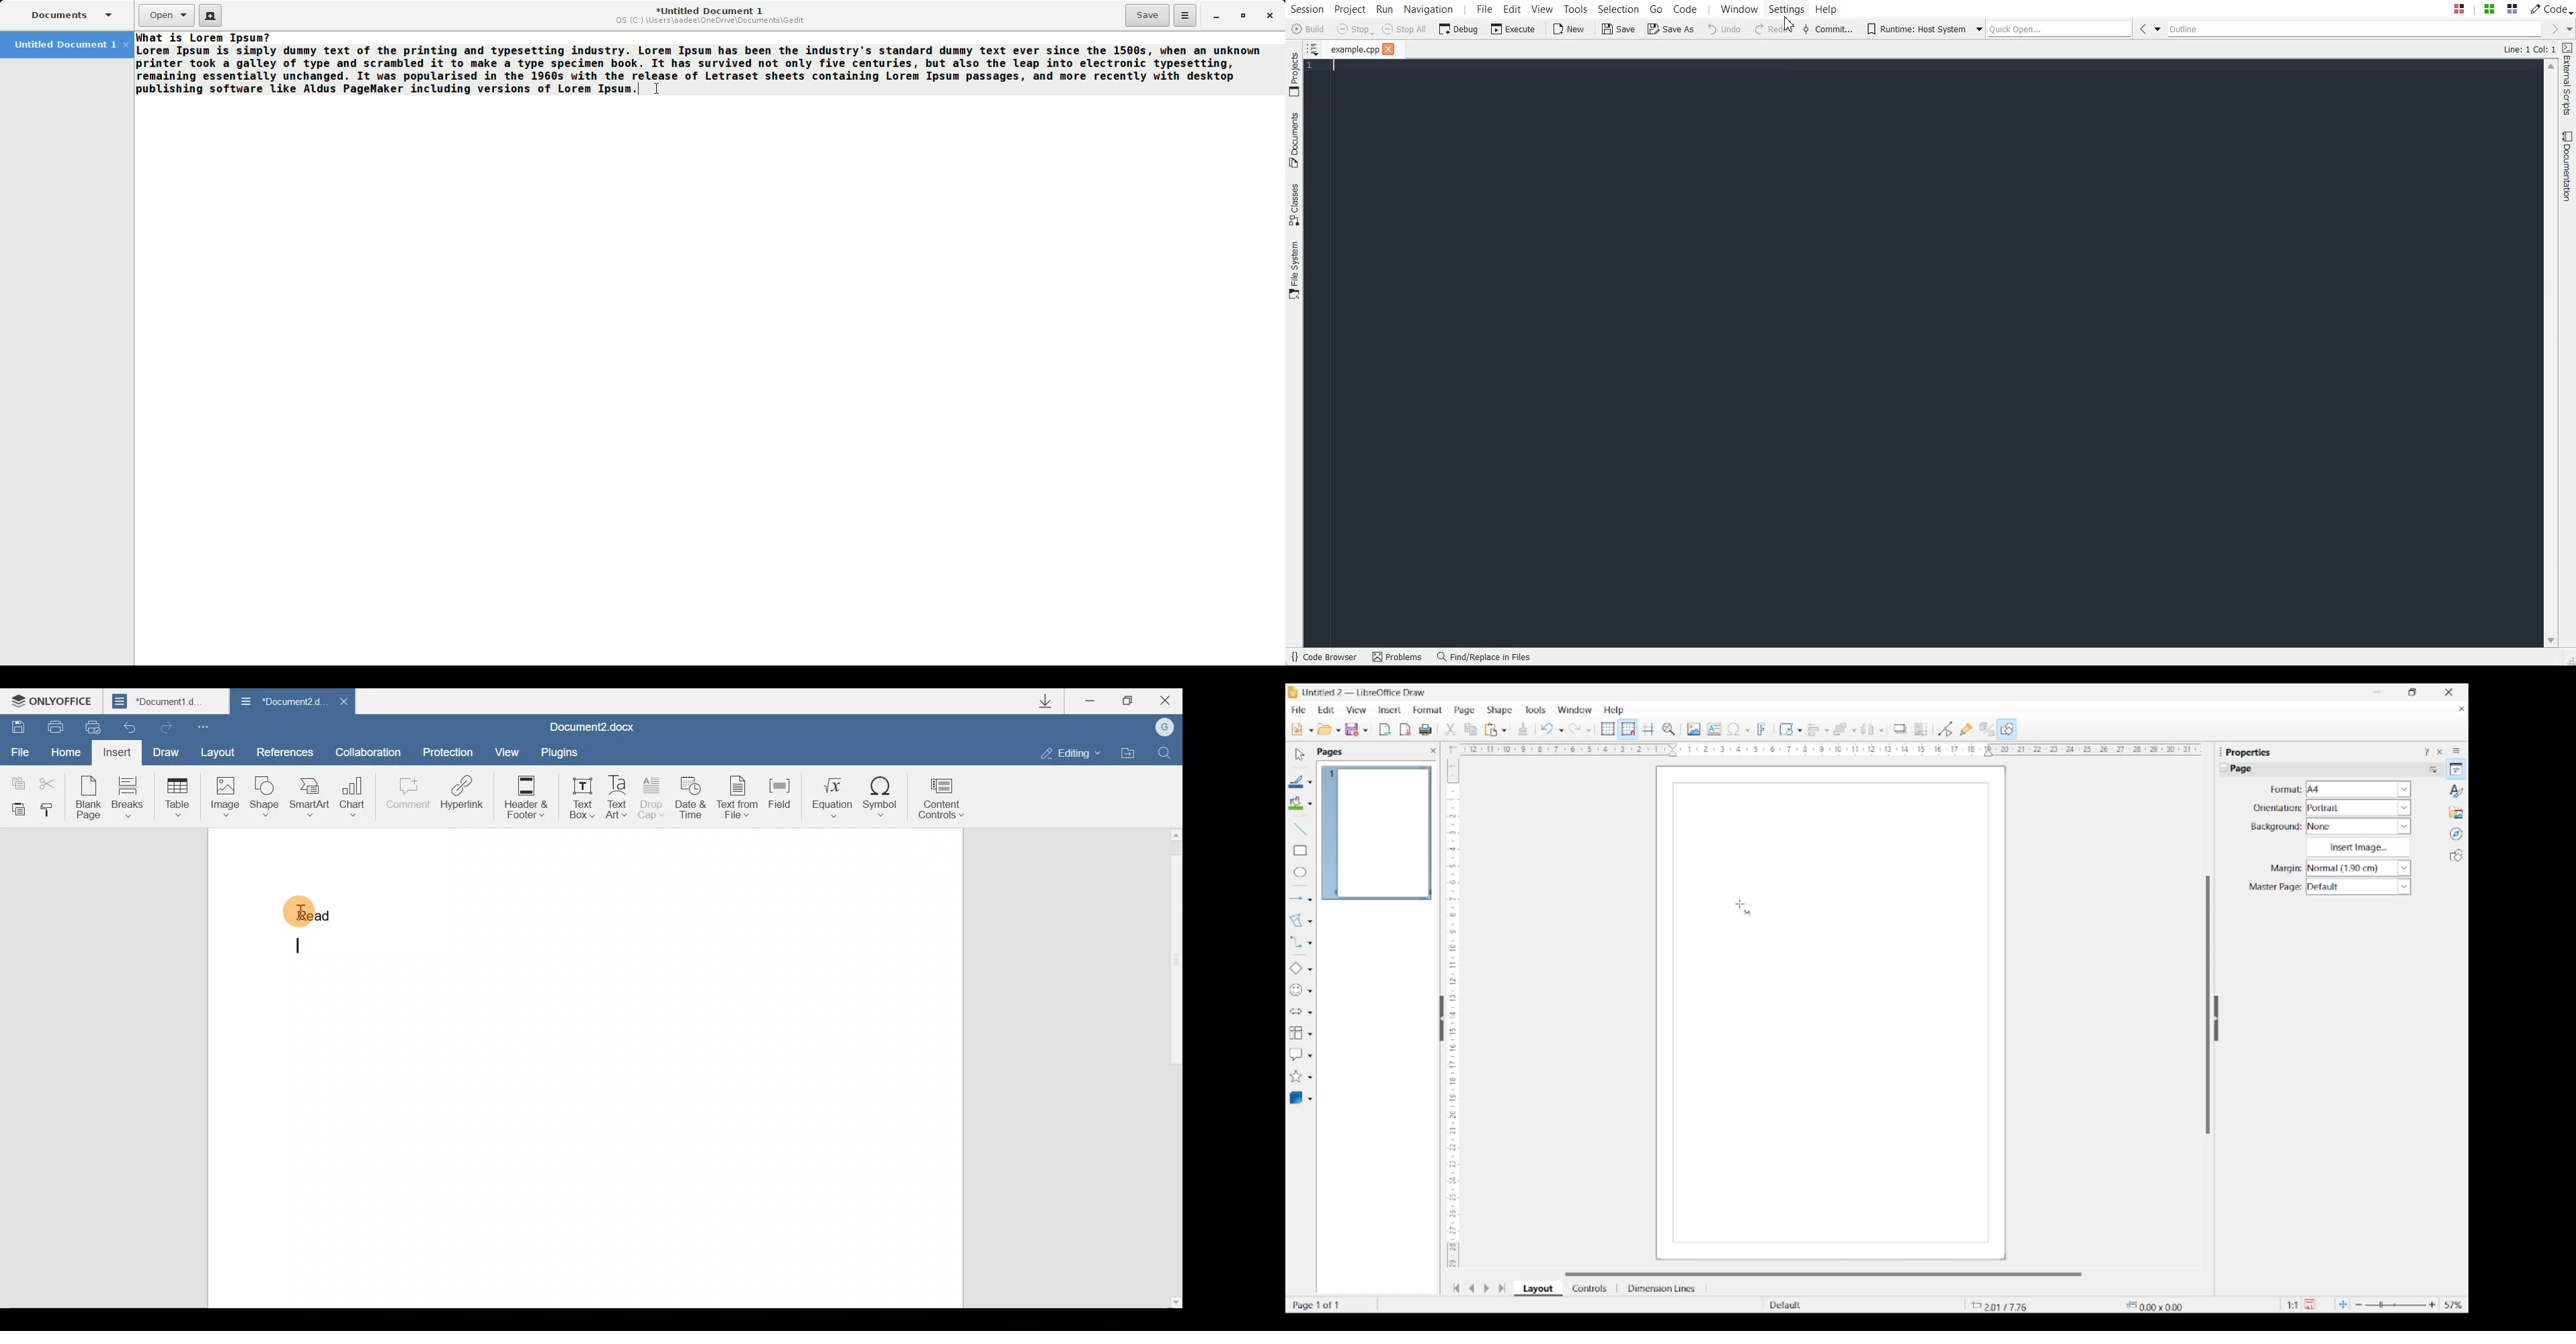  I want to click on Helplines while moving, so click(1648, 728).